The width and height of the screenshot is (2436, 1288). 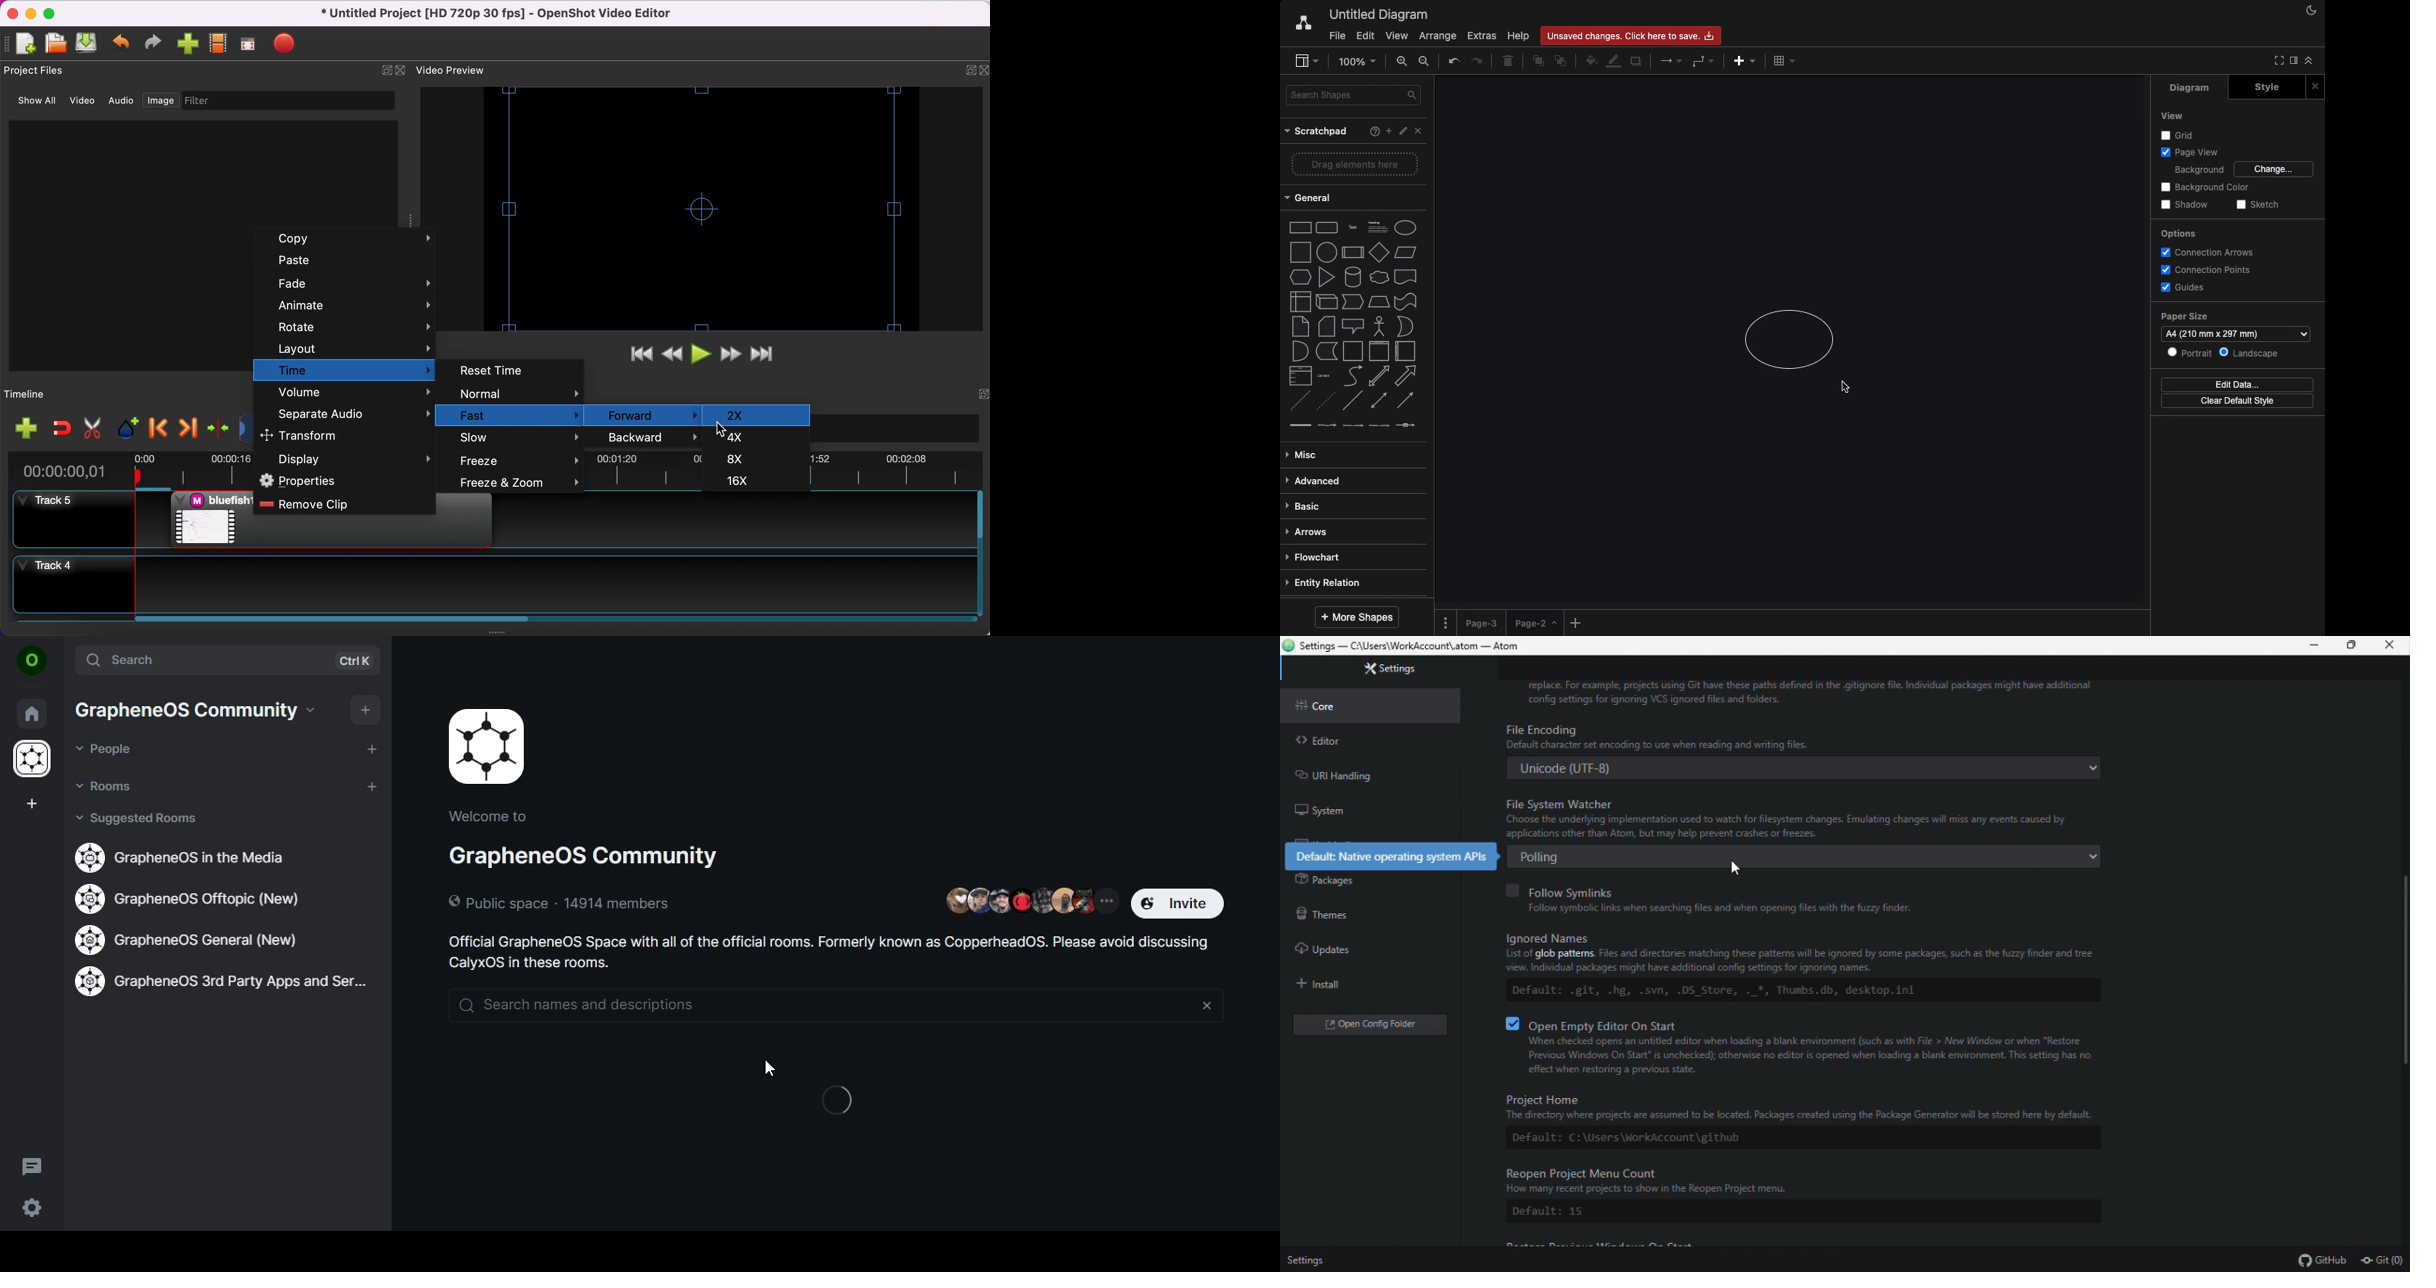 What do you see at coordinates (1537, 621) in the screenshot?
I see `Landed on page 2` at bounding box center [1537, 621].